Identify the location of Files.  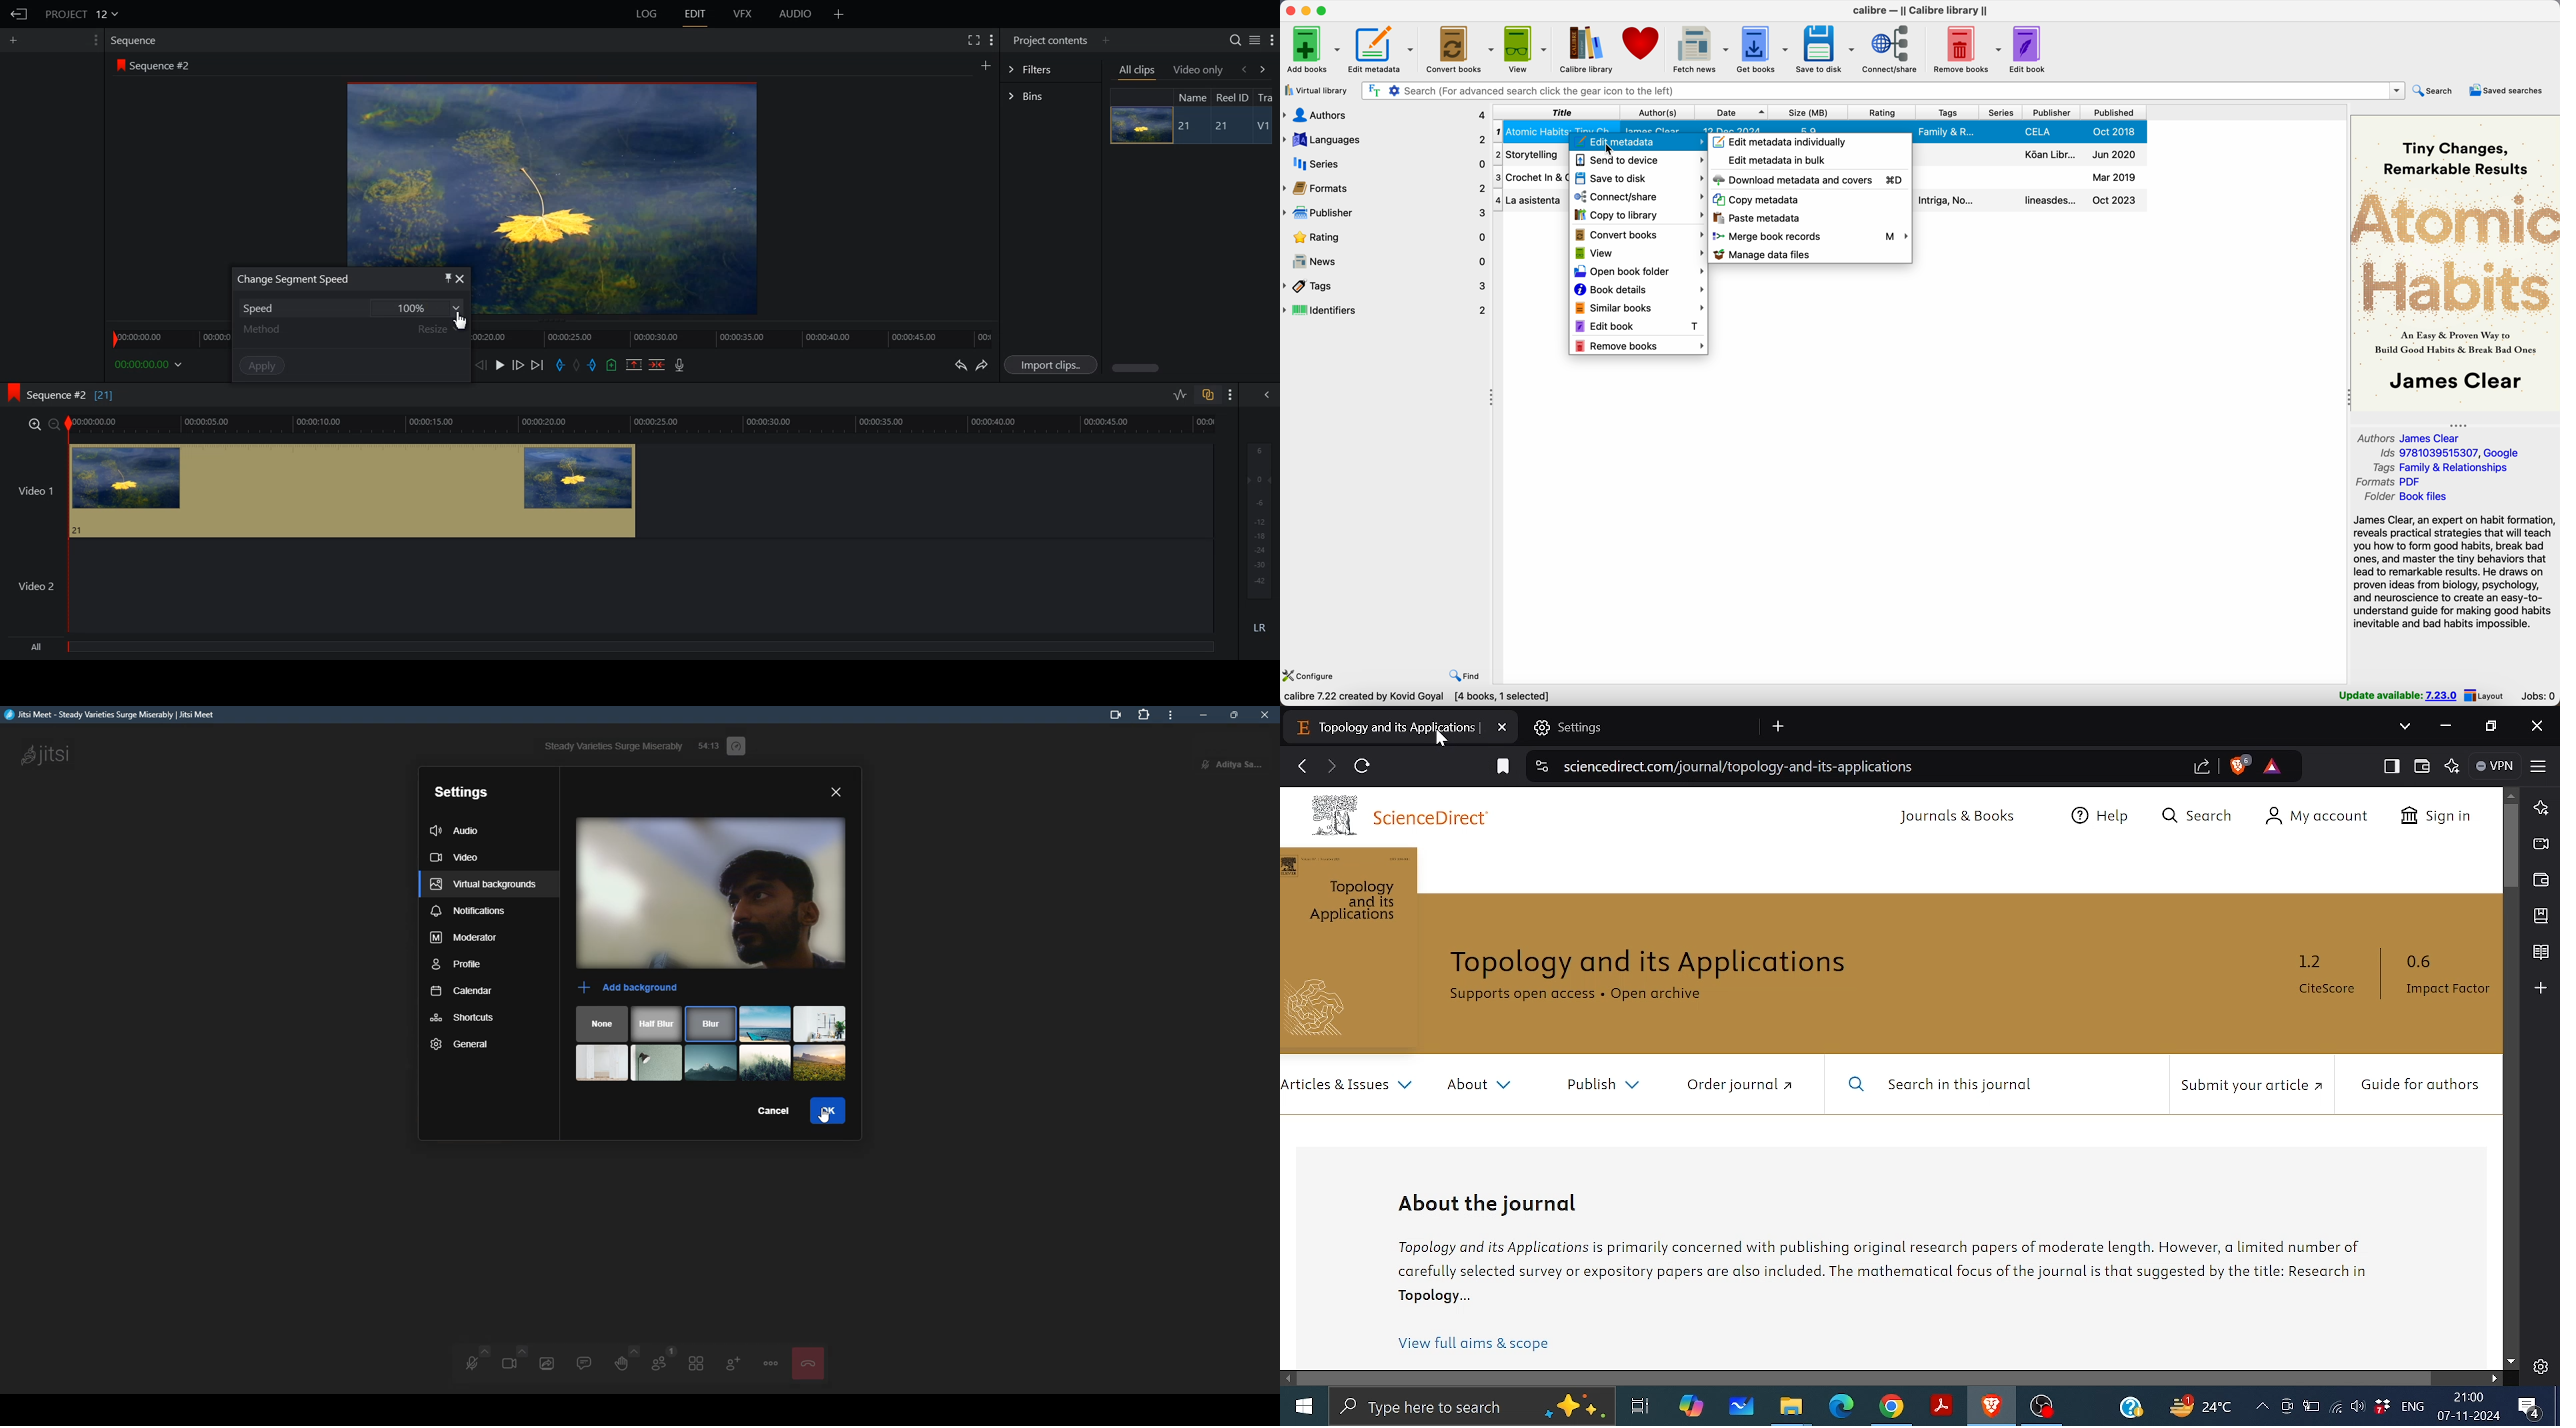
(1791, 1409).